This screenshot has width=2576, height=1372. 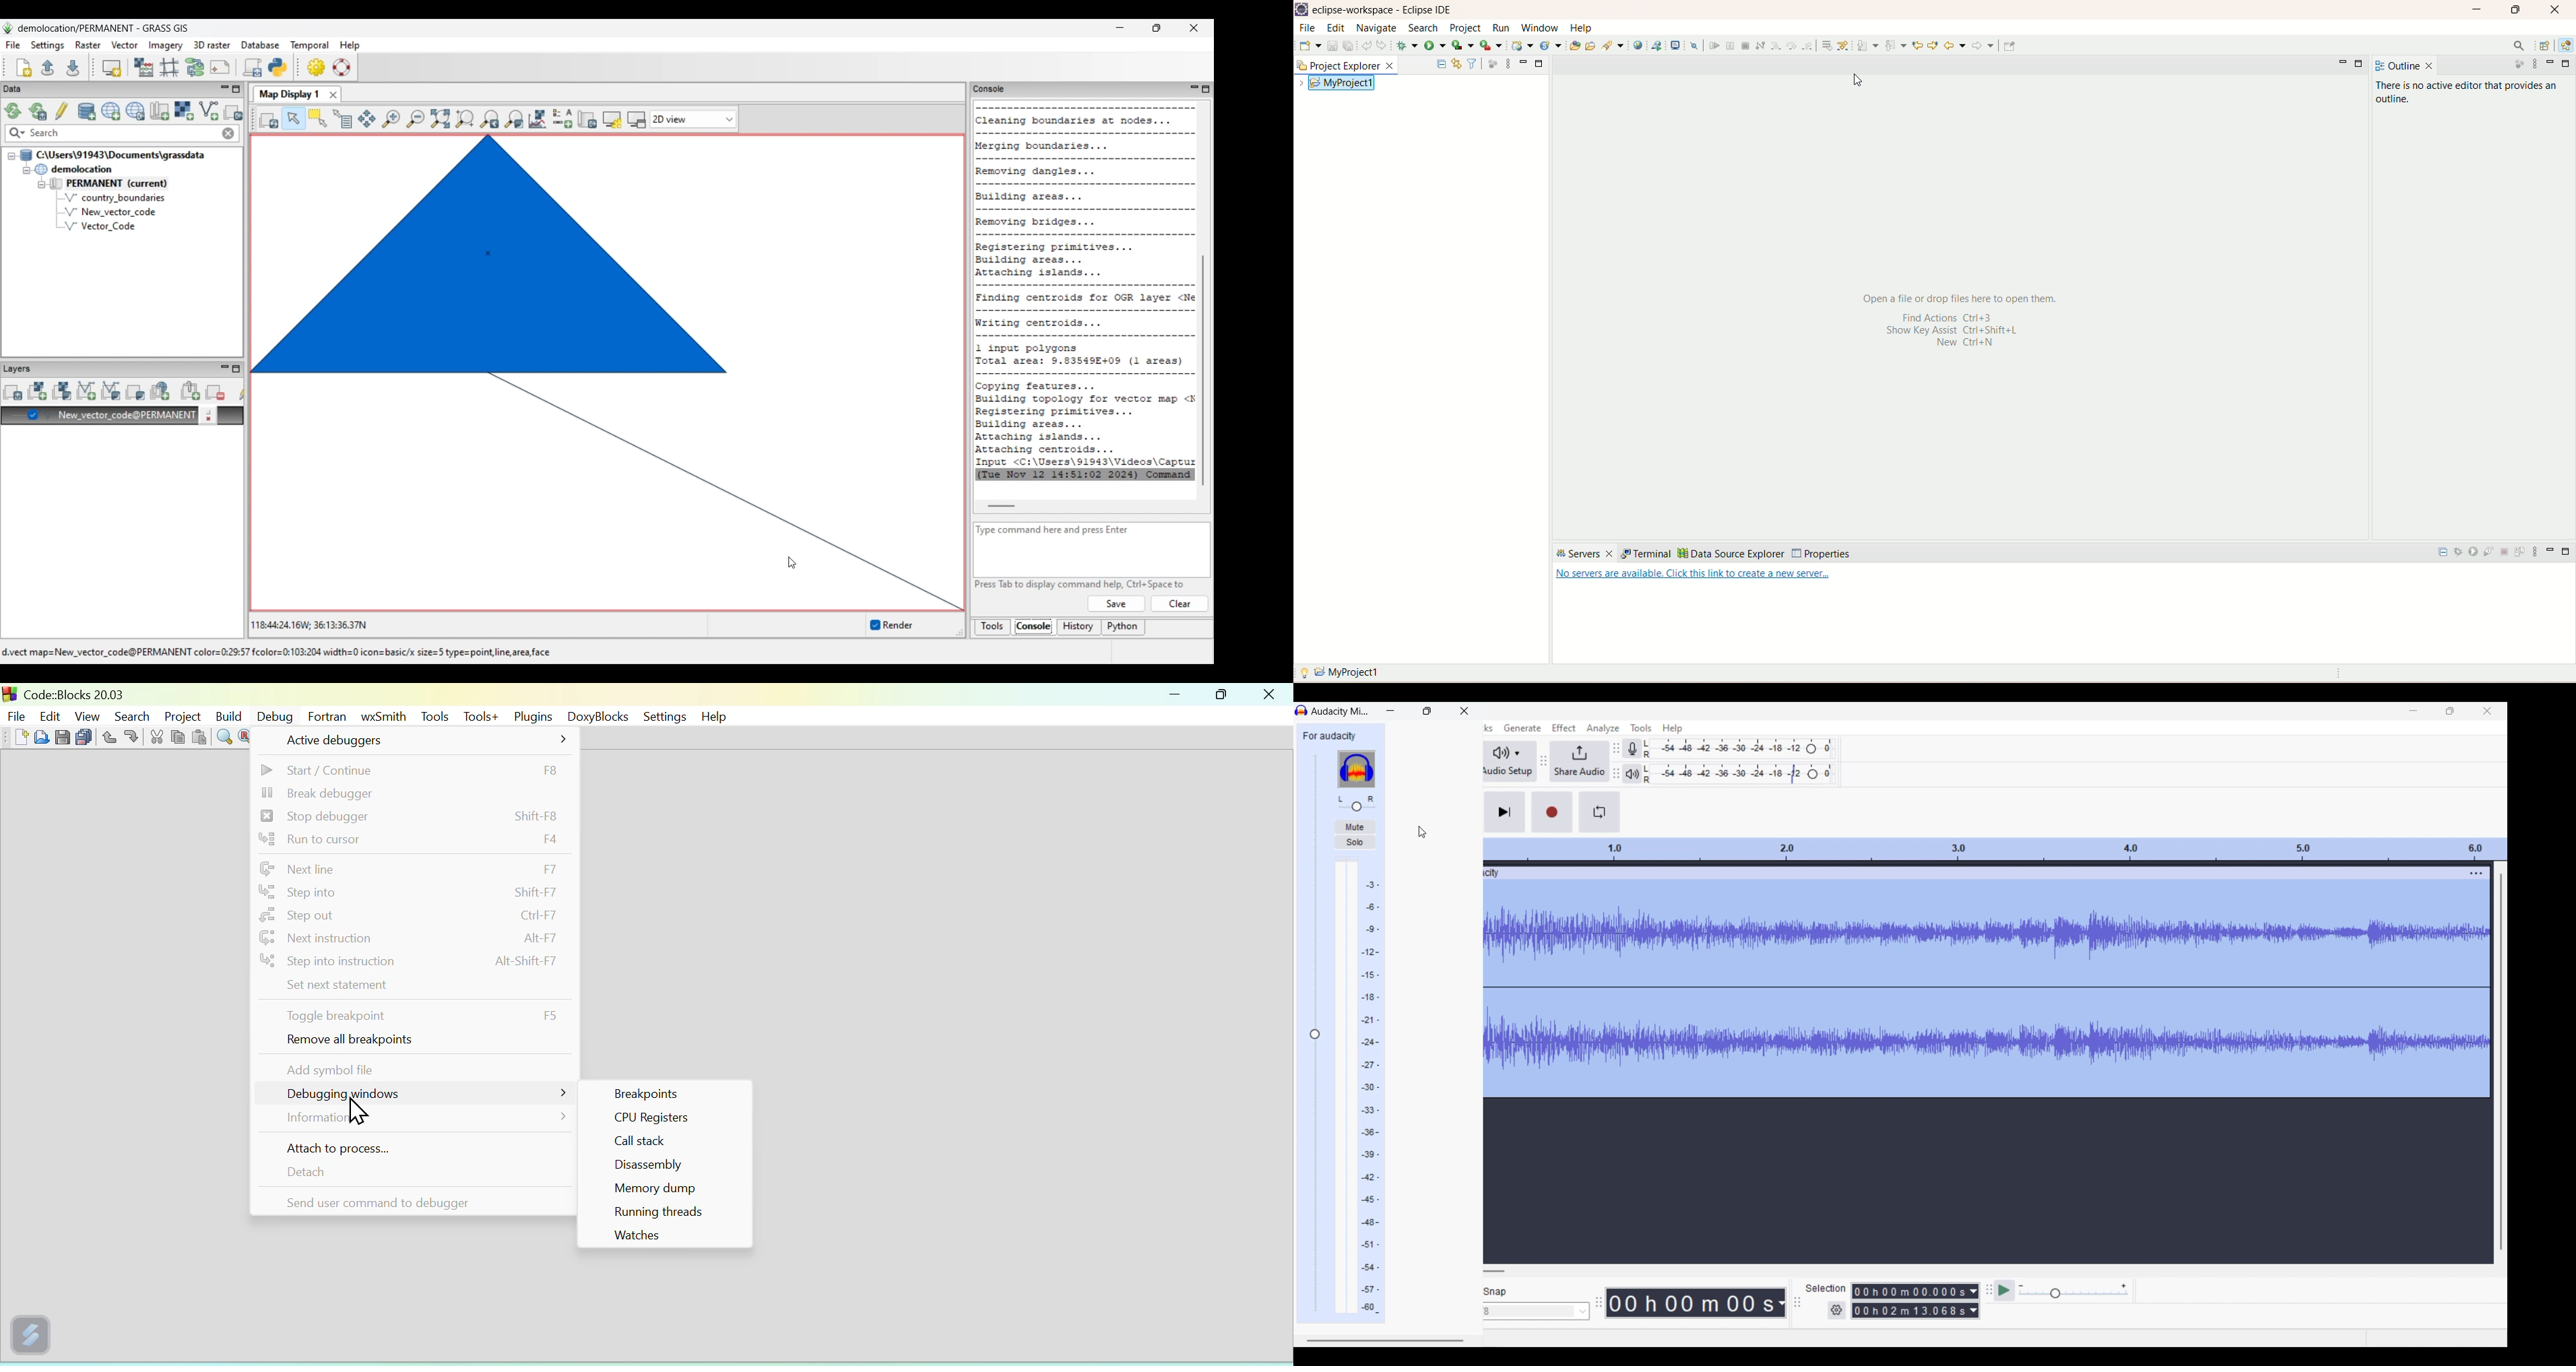 What do you see at coordinates (662, 1092) in the screenshot?
I see `Breakpoints` at bounding box center [662, 1092].